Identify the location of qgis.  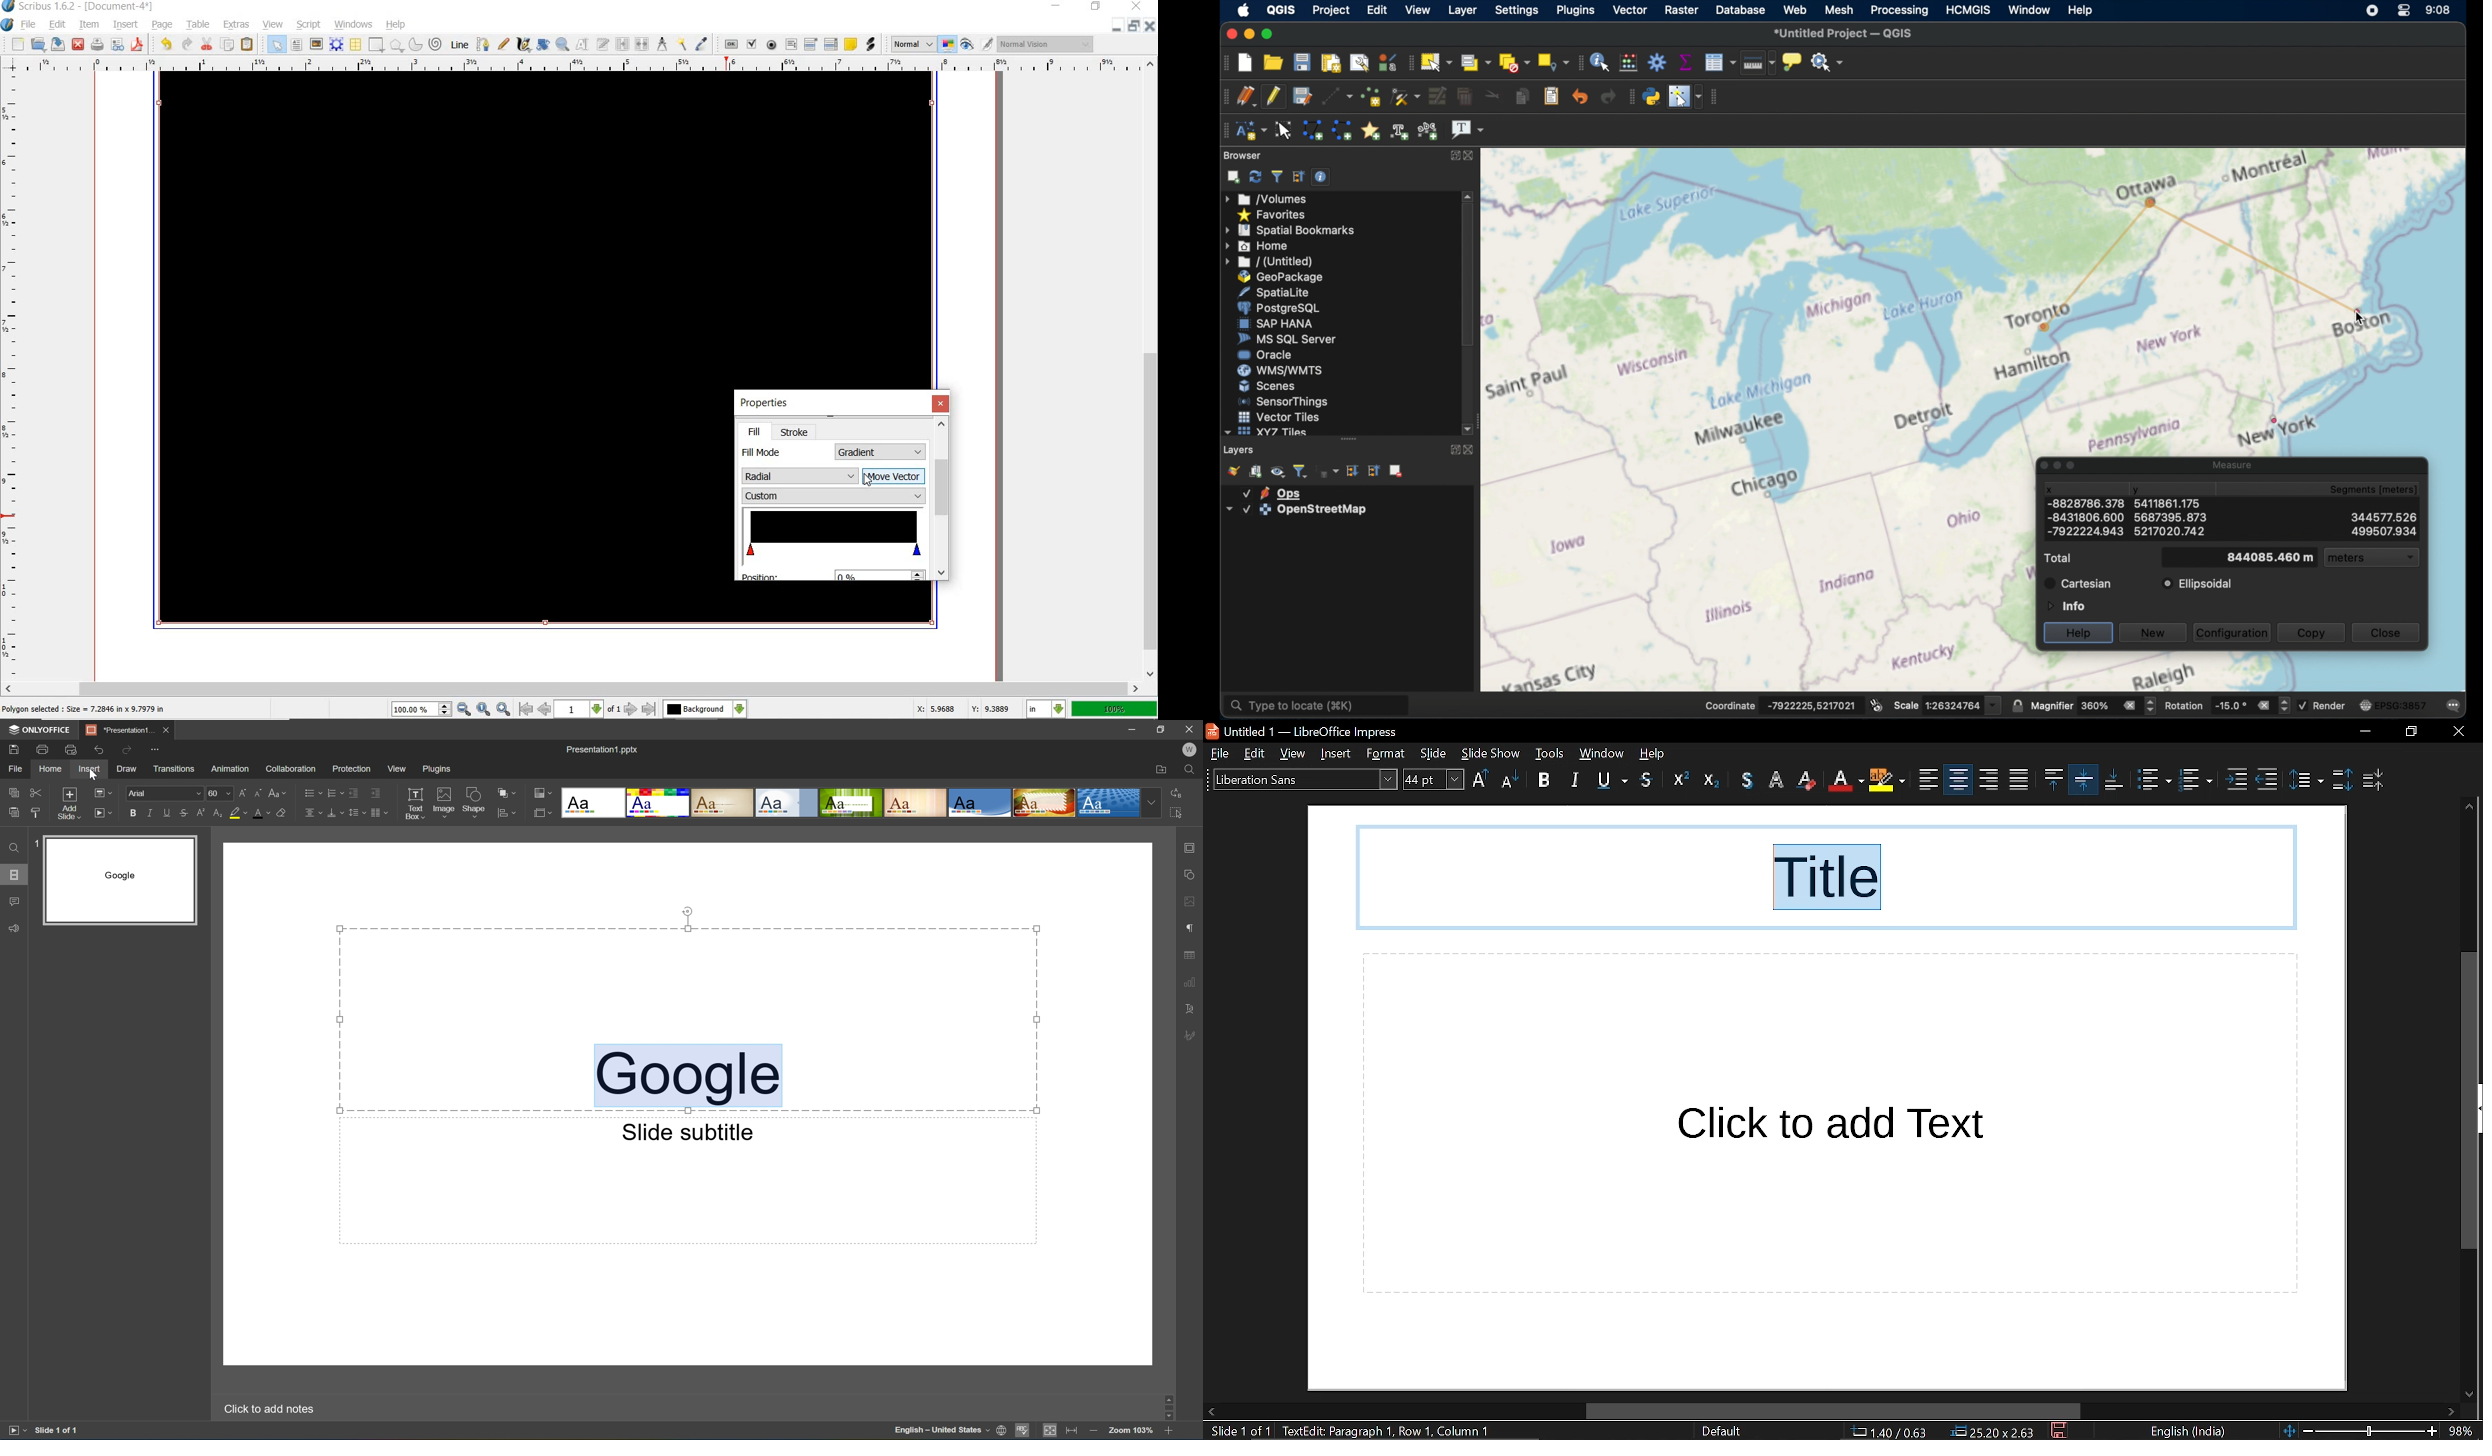
(1282, 10).